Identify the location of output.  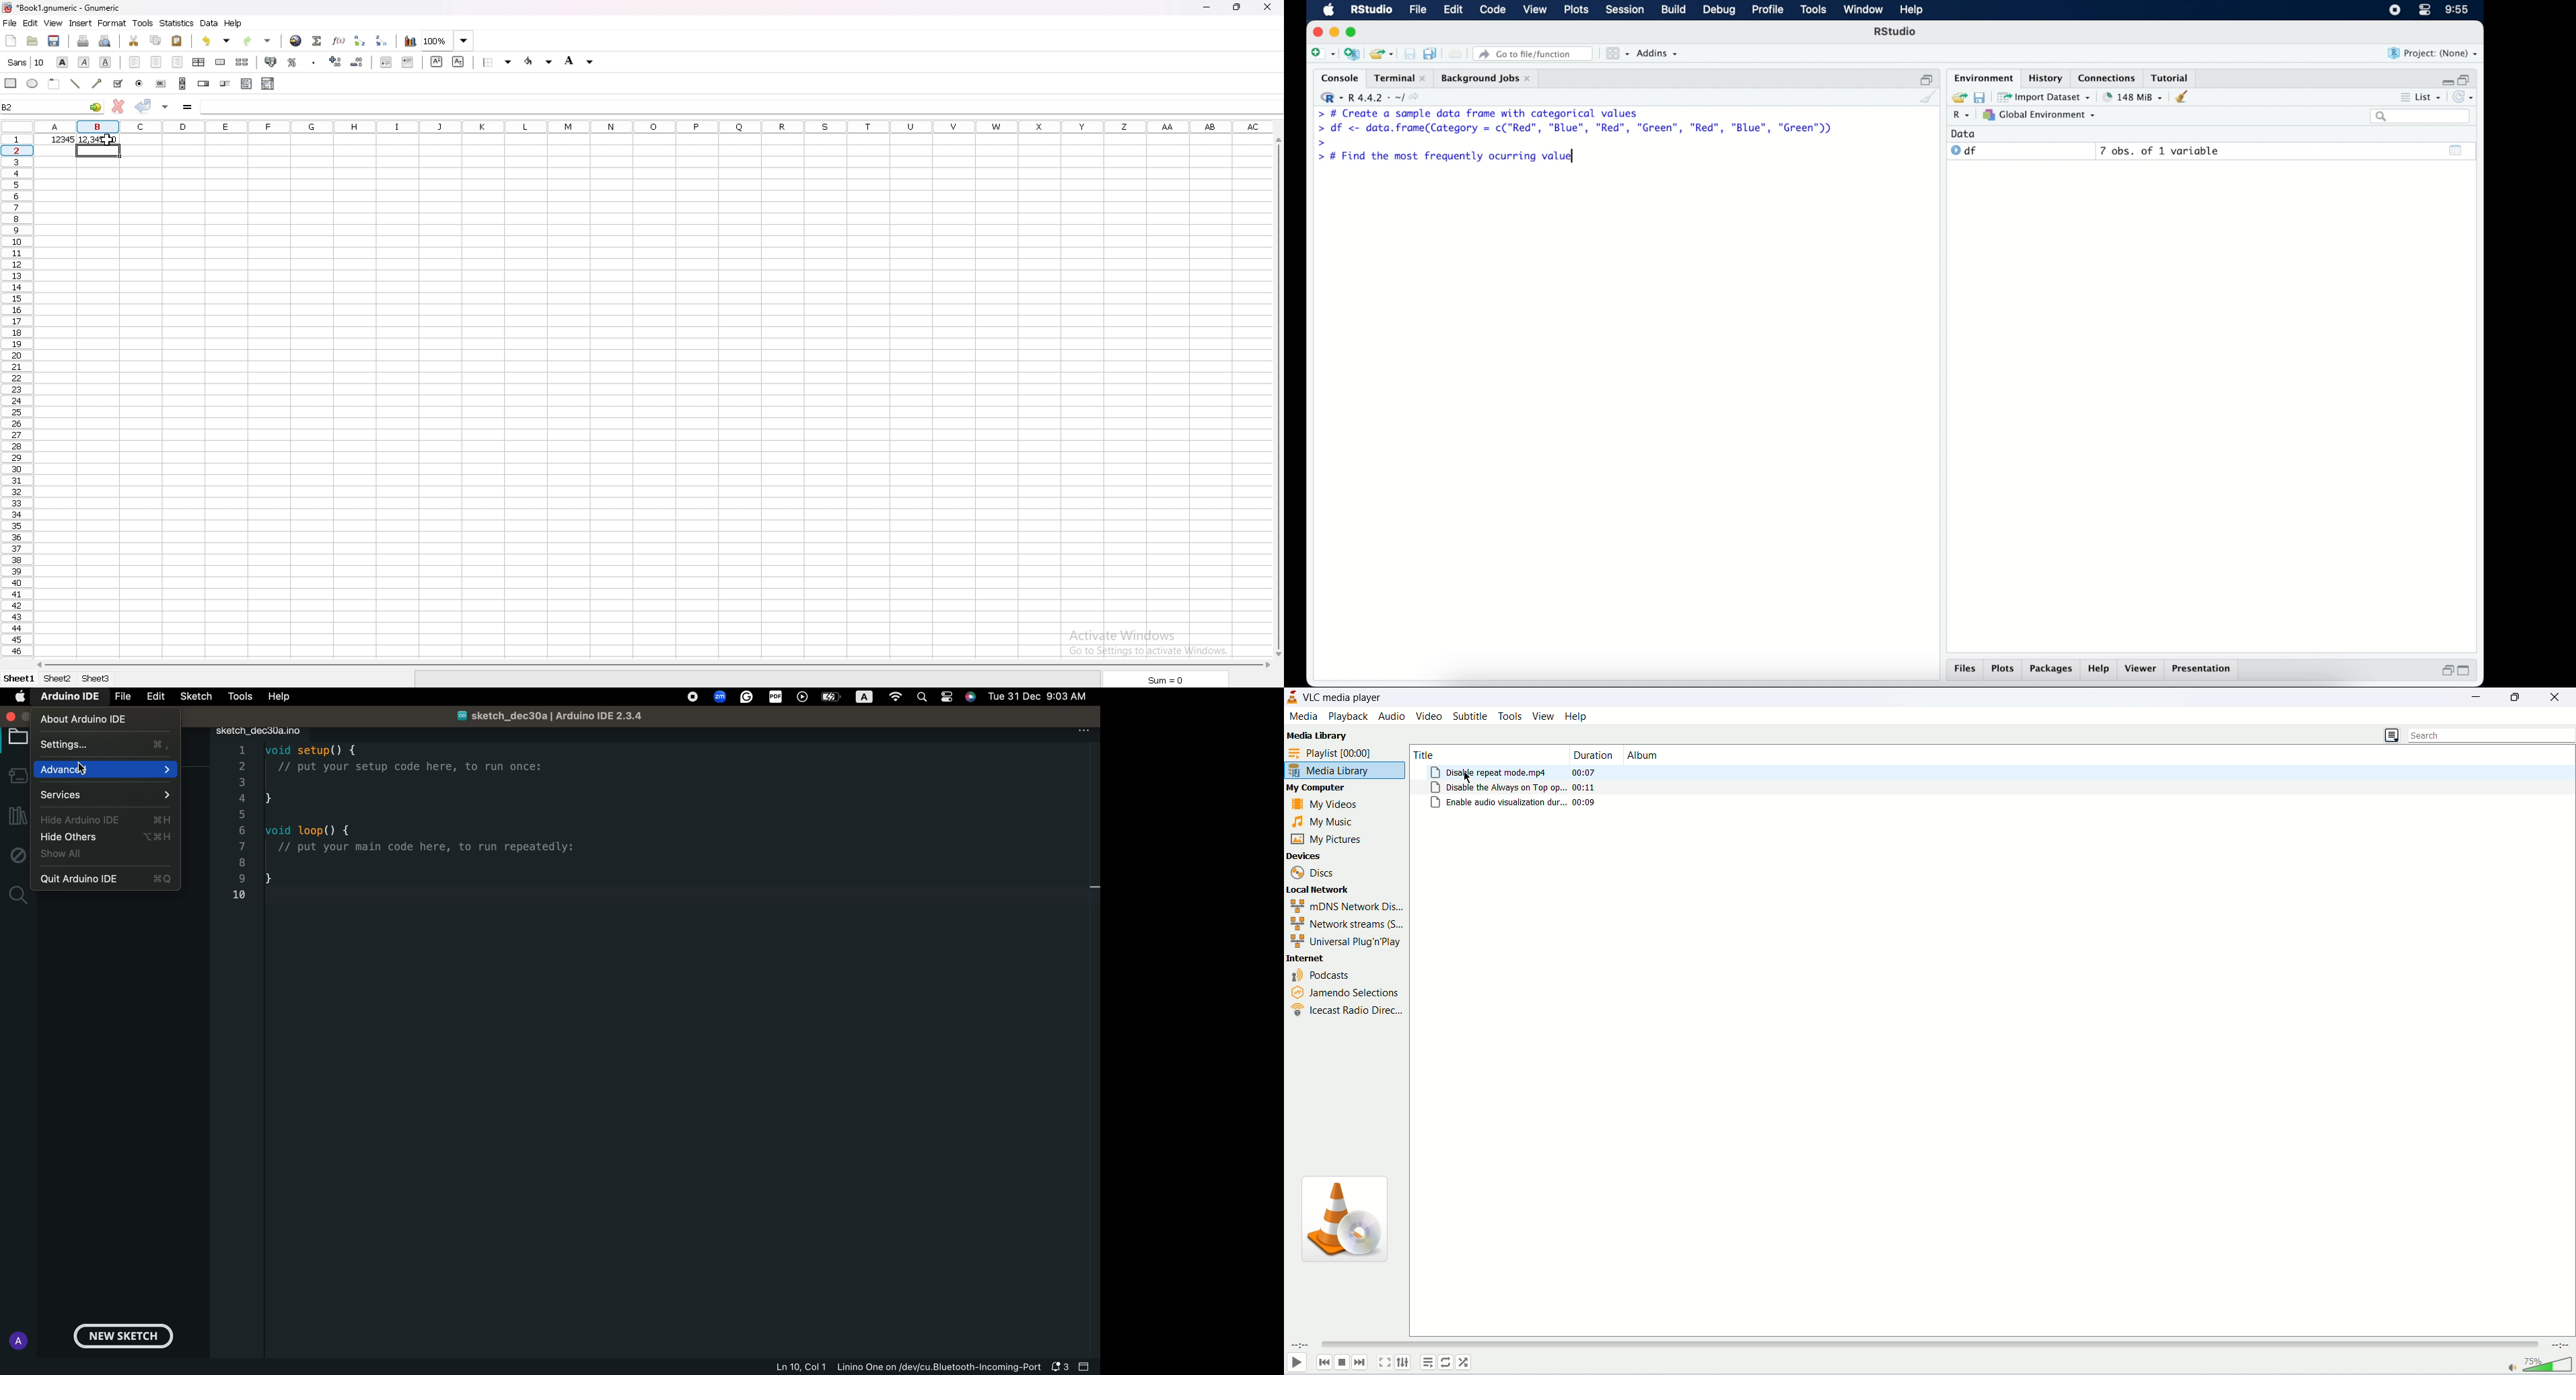
(98, 140).